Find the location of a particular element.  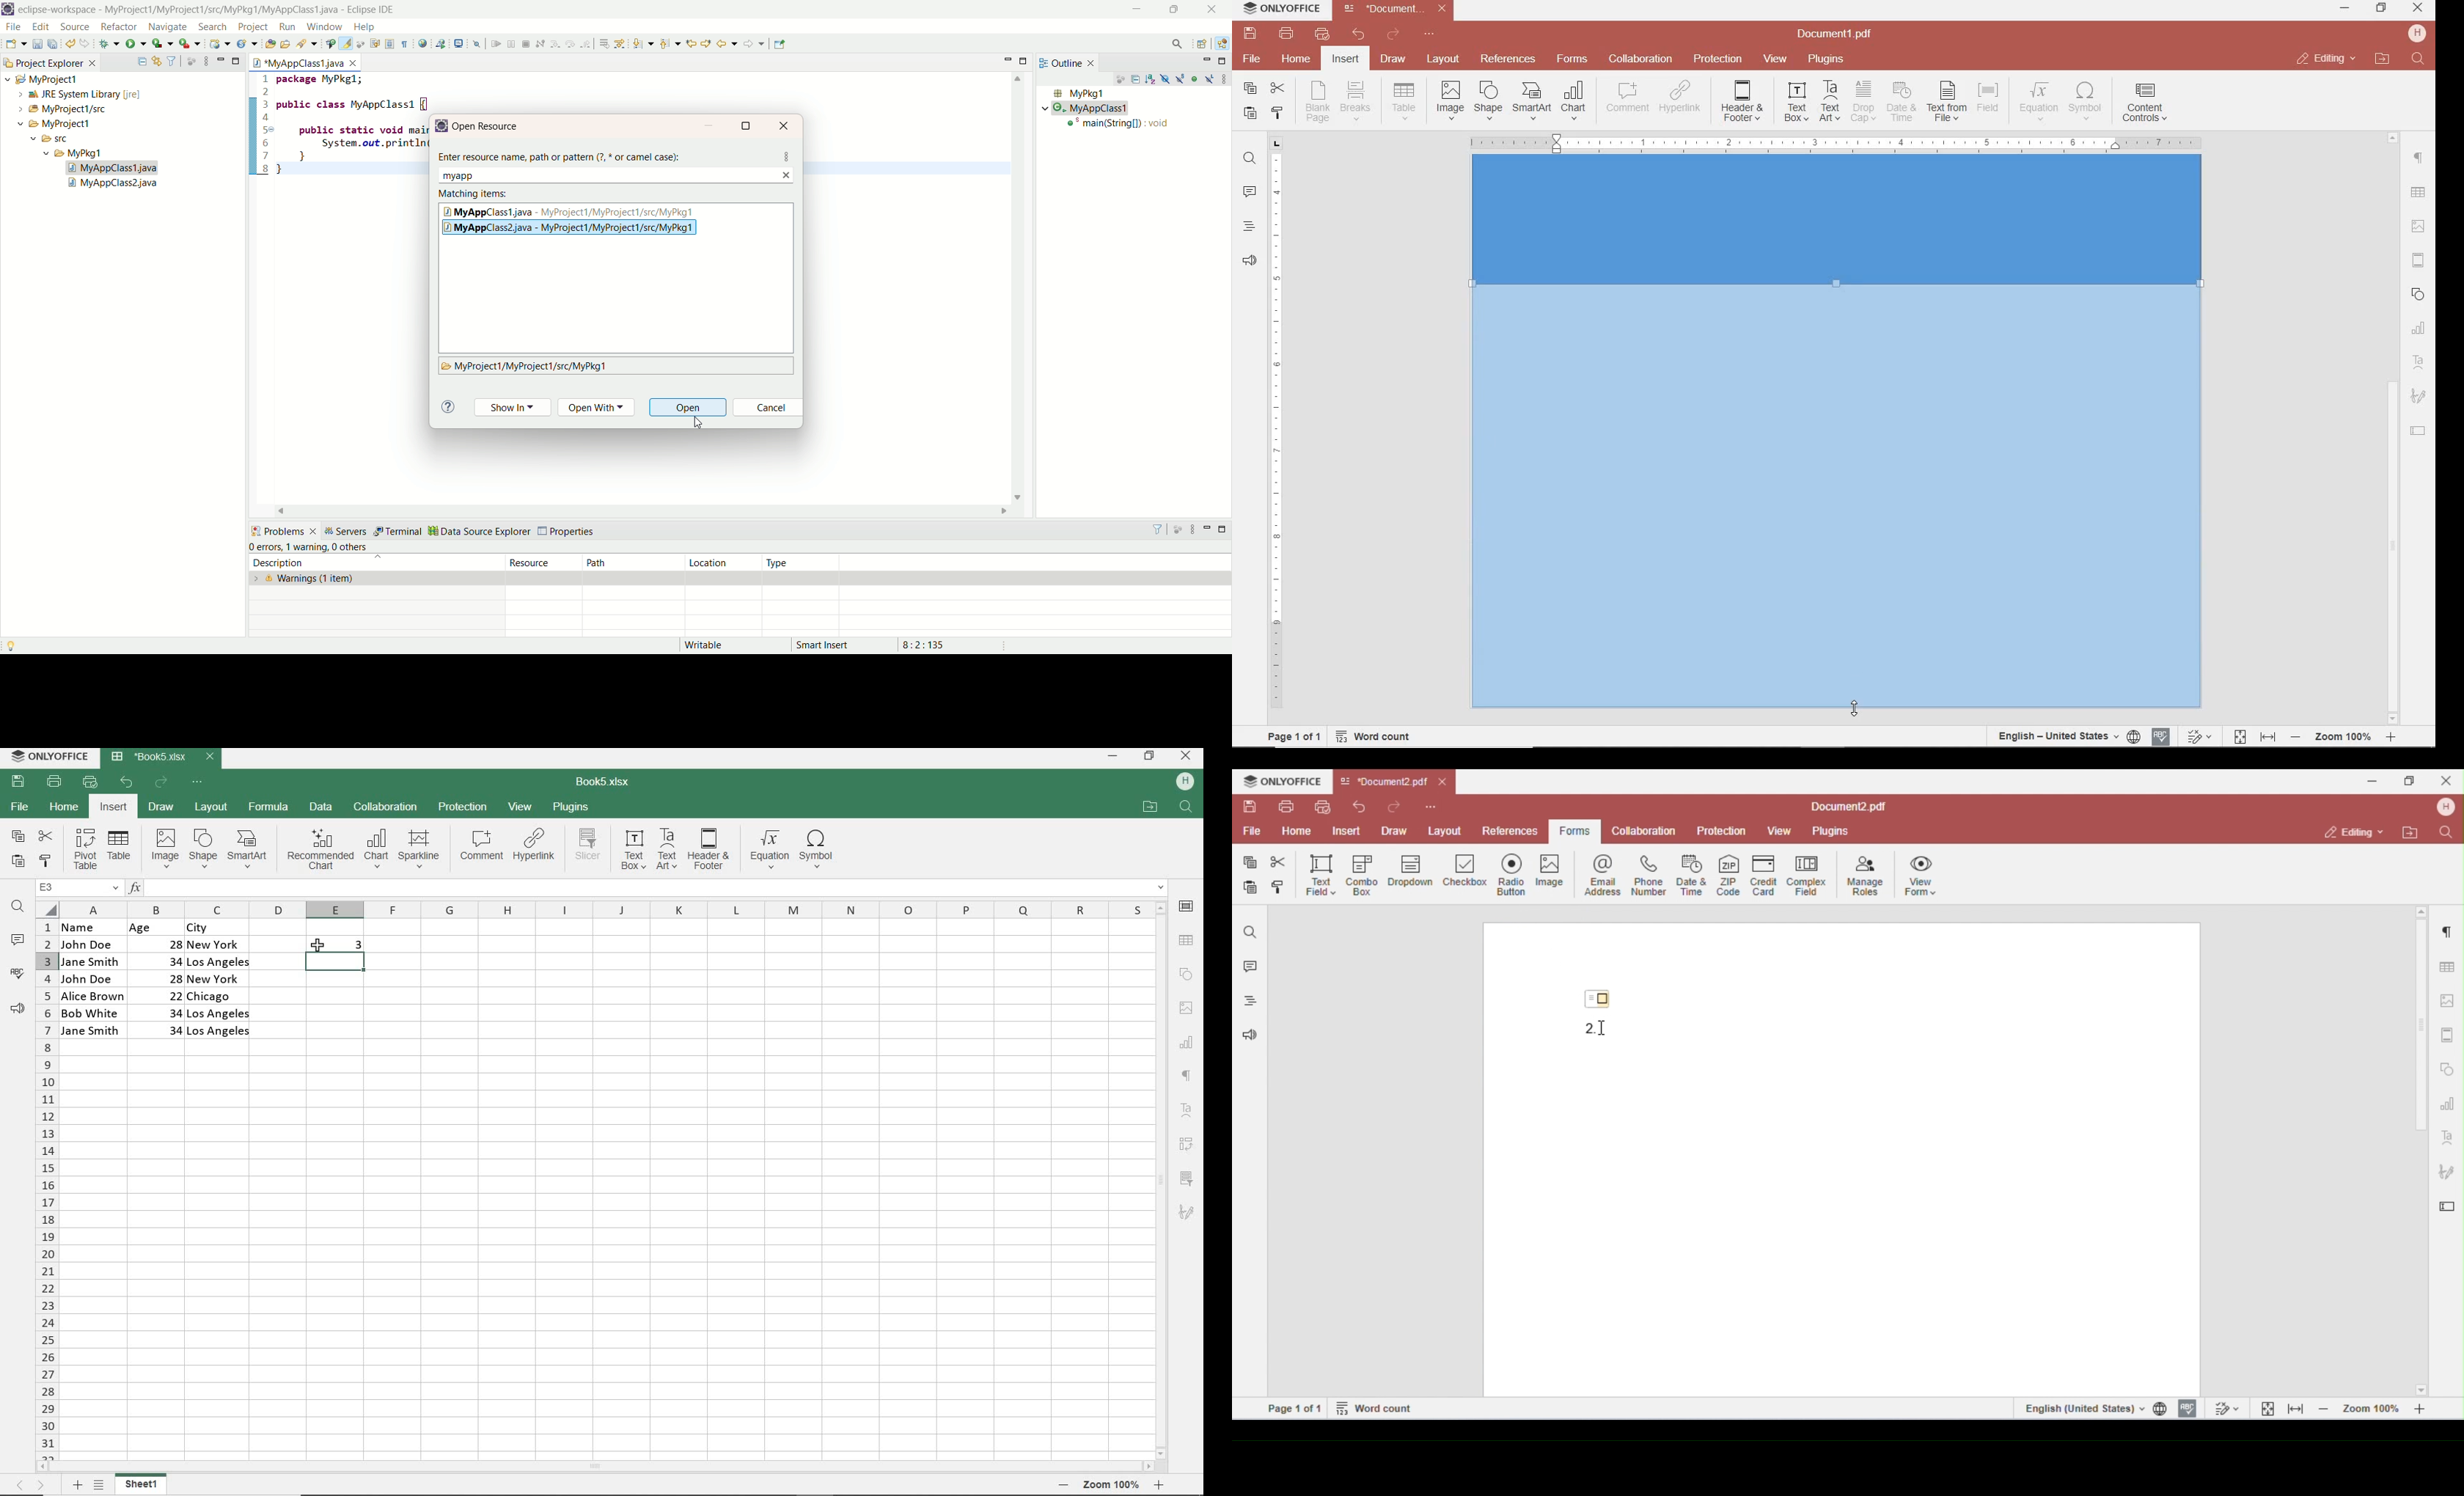

COMMENTS is located at coordinates (17, 941).